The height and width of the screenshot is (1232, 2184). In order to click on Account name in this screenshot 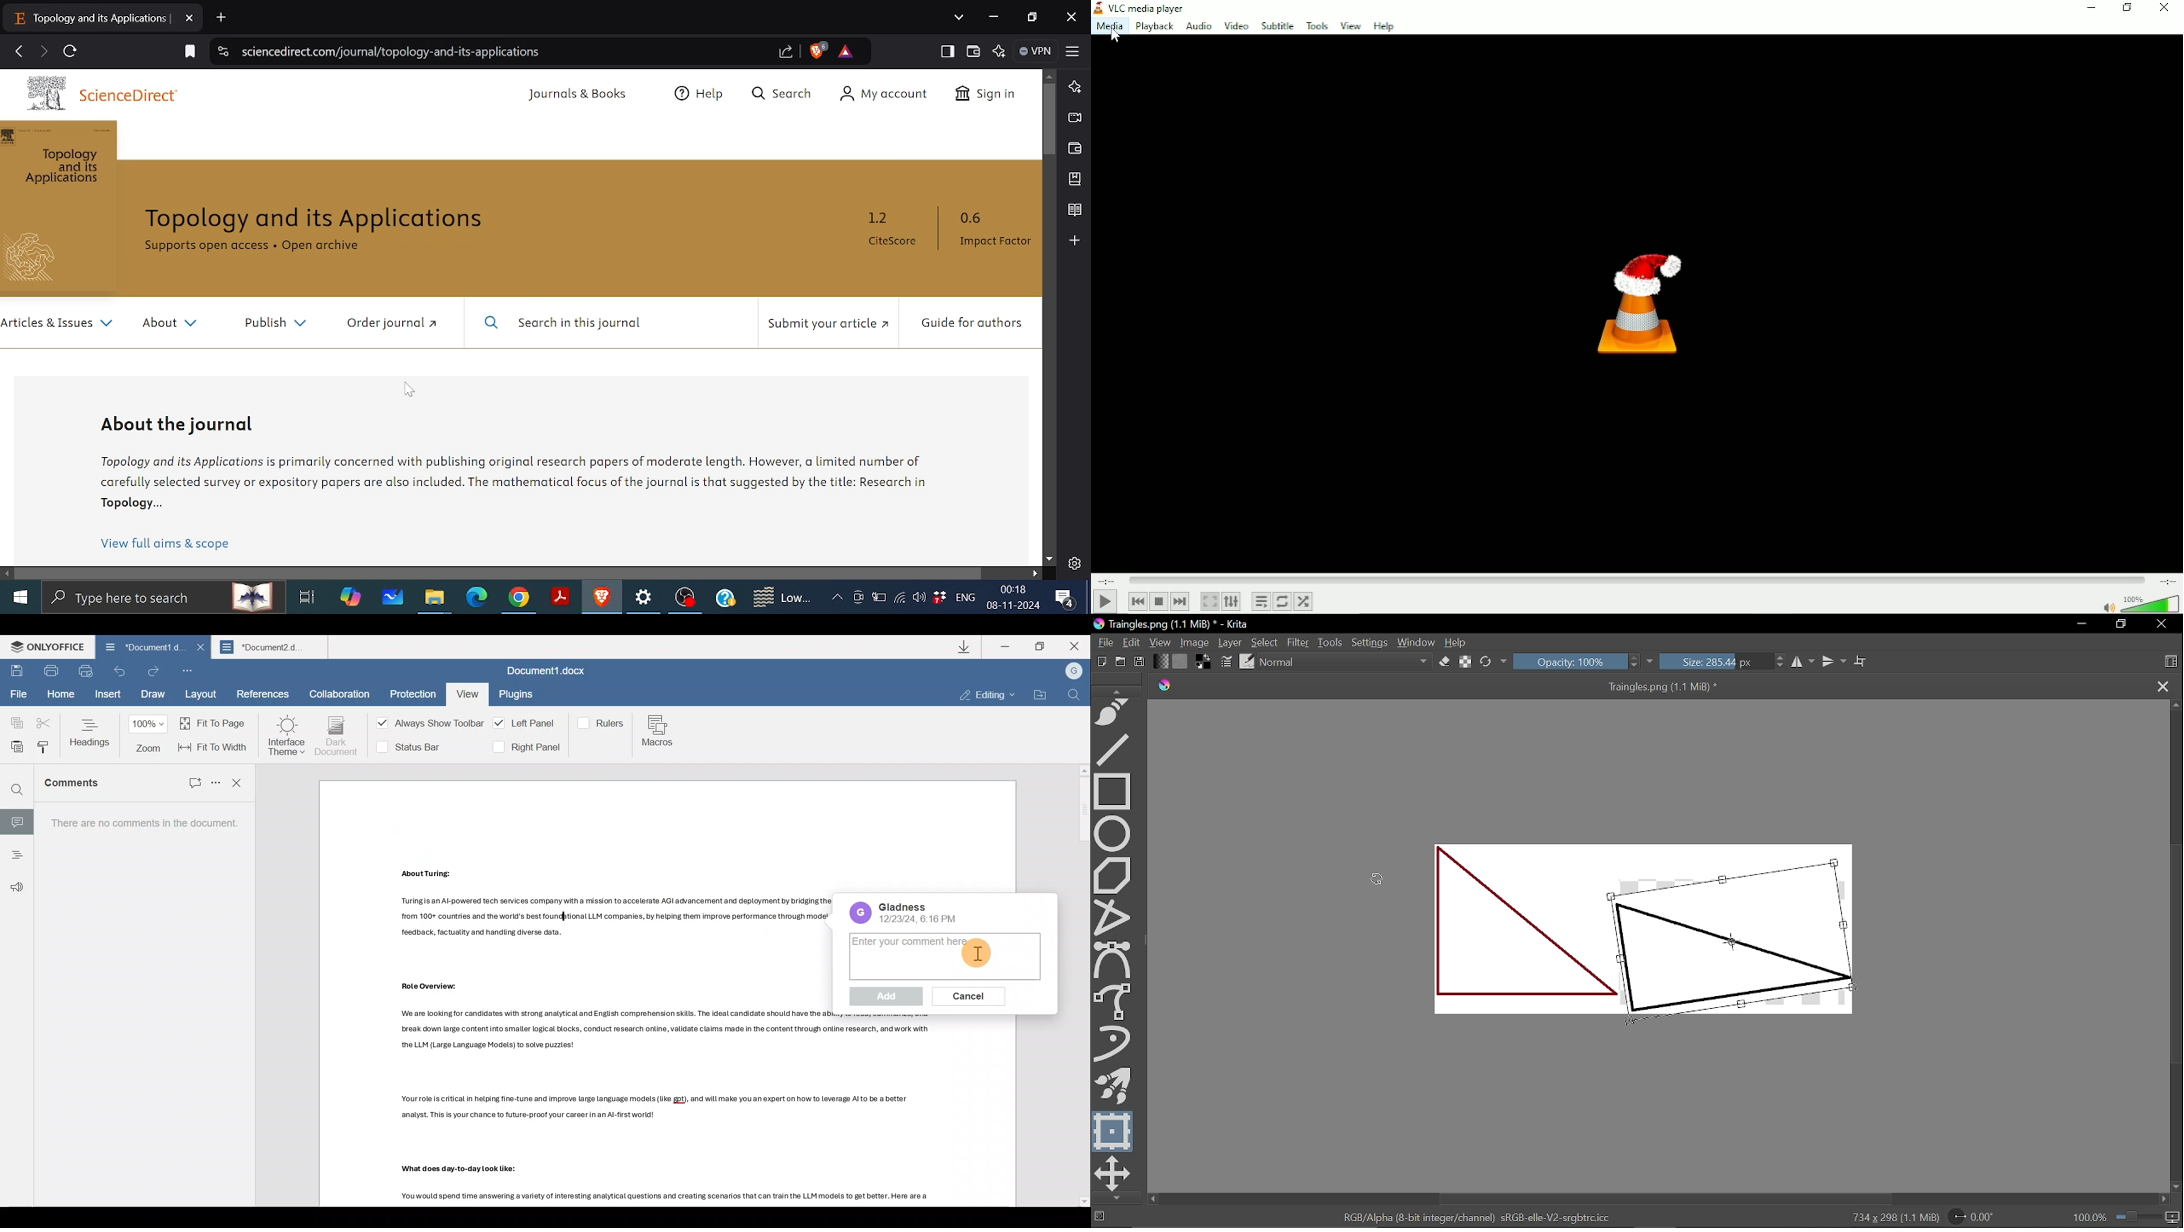, I will do `click(1074, 671)`.